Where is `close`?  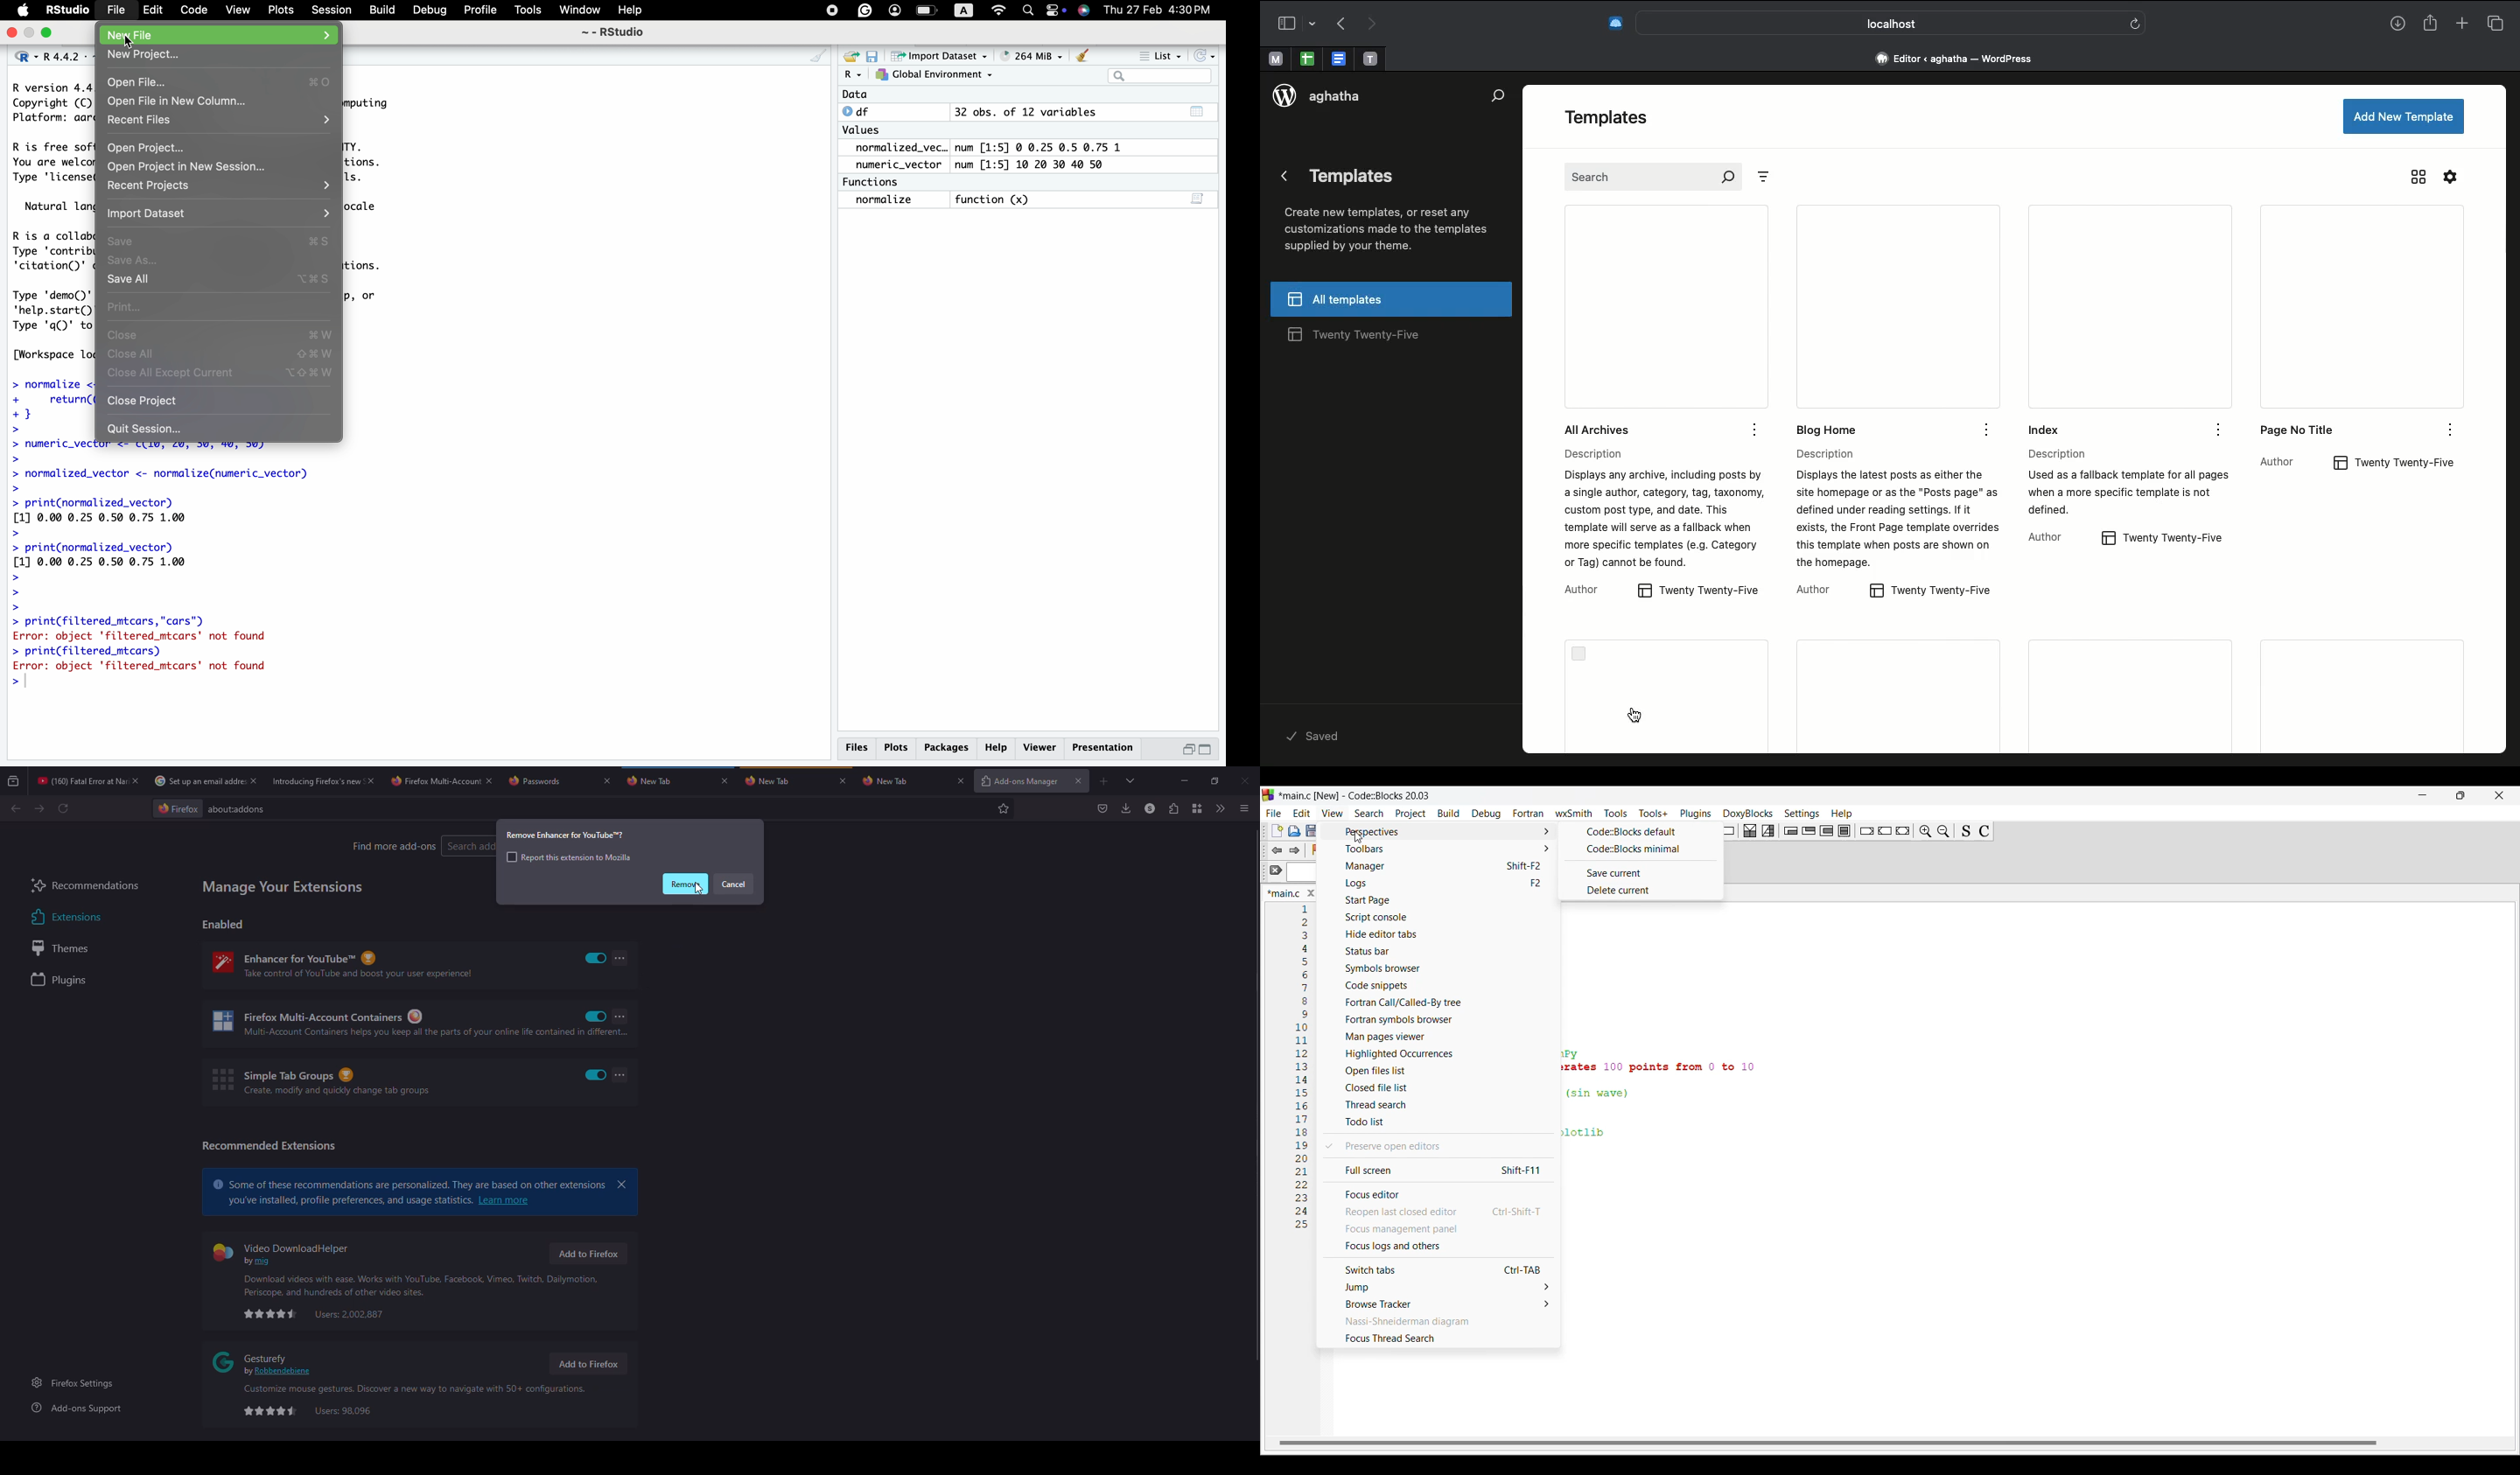 close is located at coordinates (1079, 781).